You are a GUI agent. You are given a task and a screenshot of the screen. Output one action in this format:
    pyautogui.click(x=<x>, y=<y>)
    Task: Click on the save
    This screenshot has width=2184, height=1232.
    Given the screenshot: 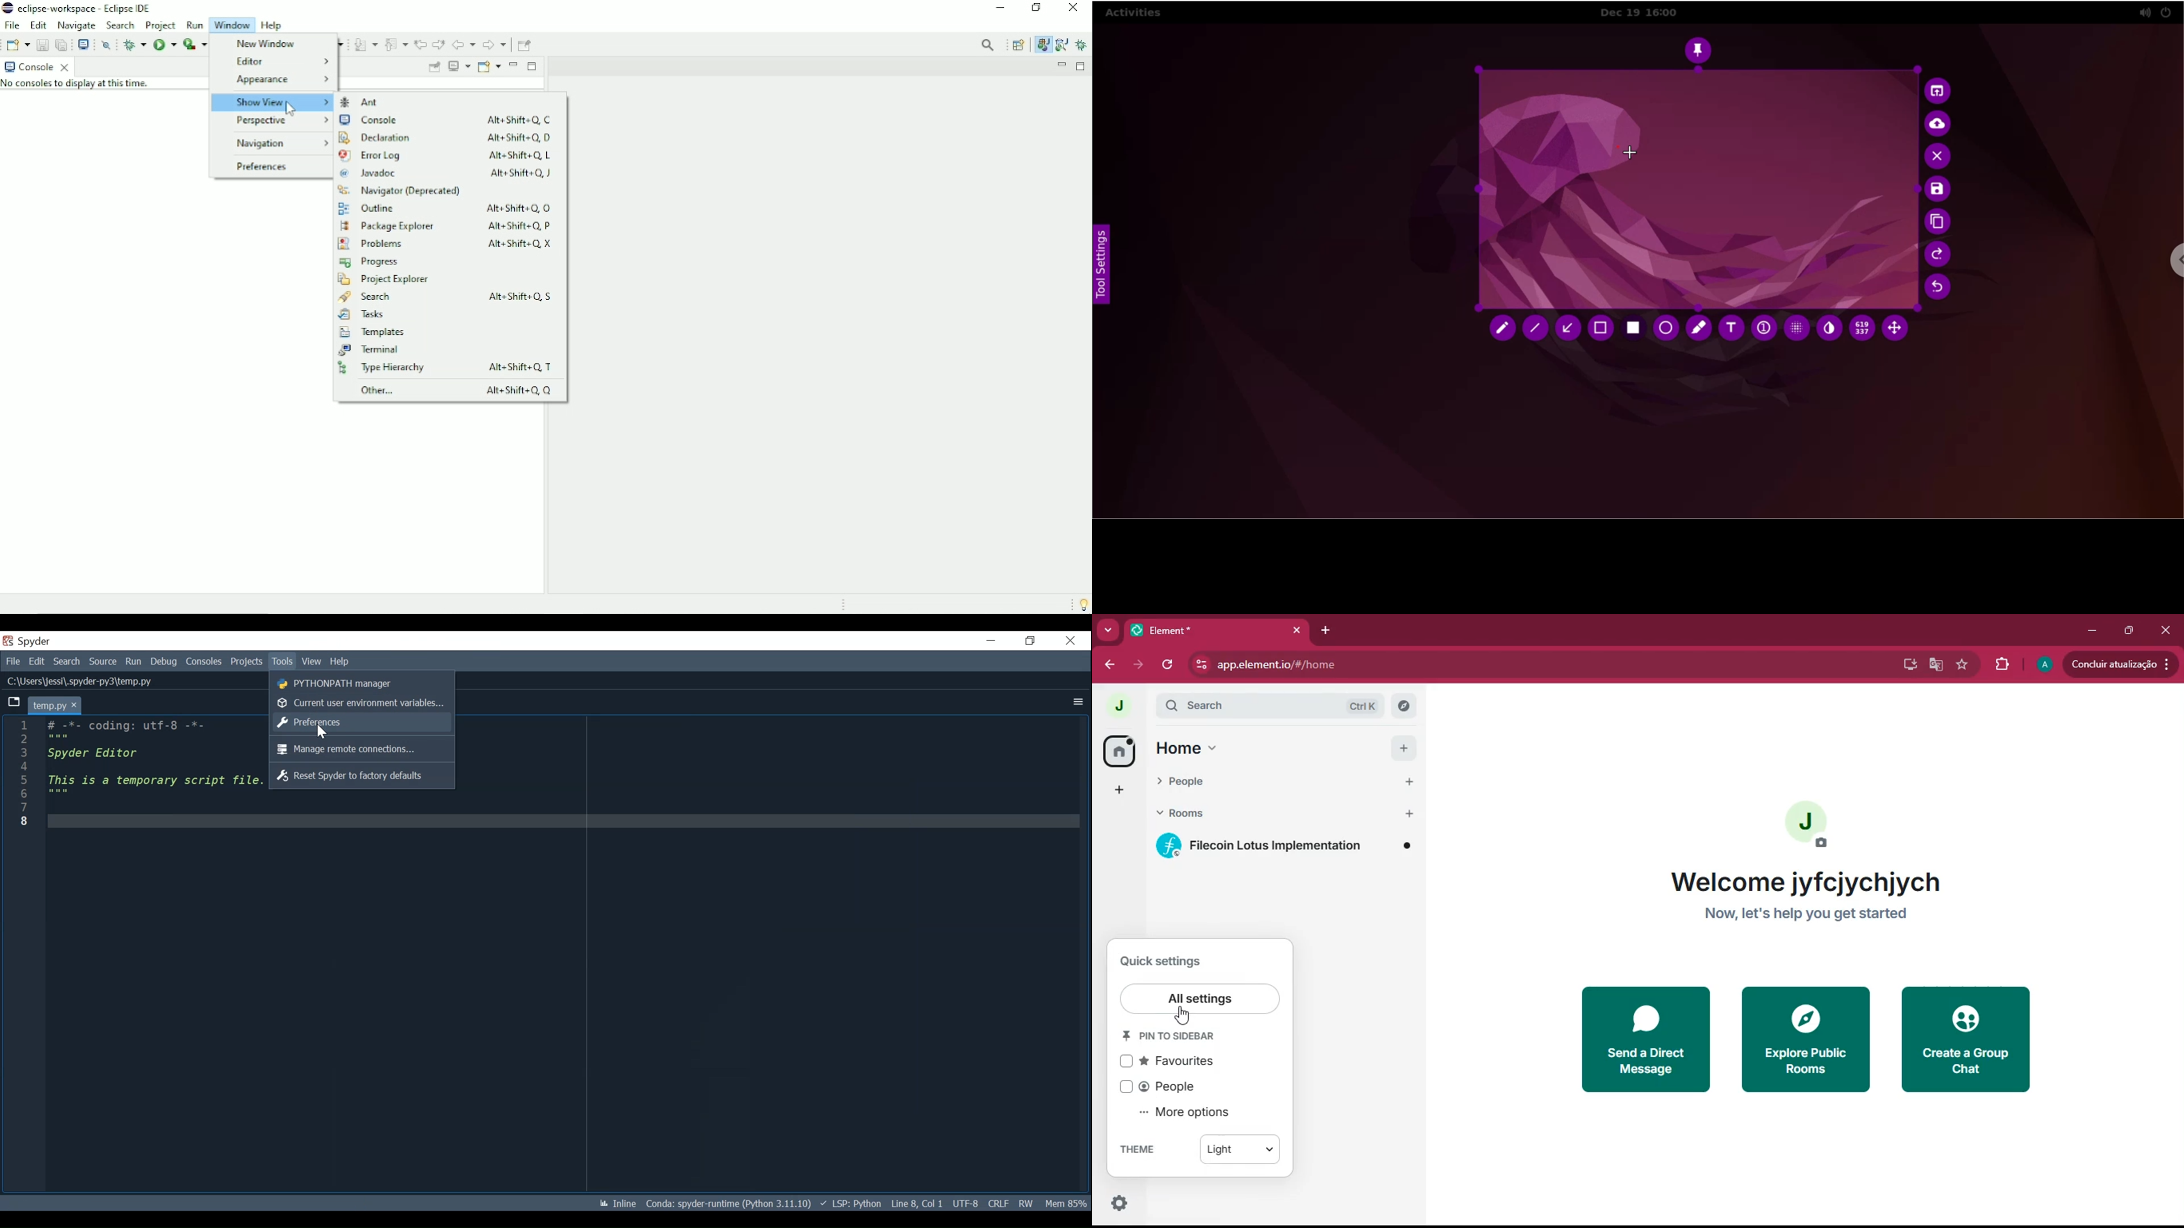 What is the action you would take?
    pyautogui.click(x=1934, y=191)
    